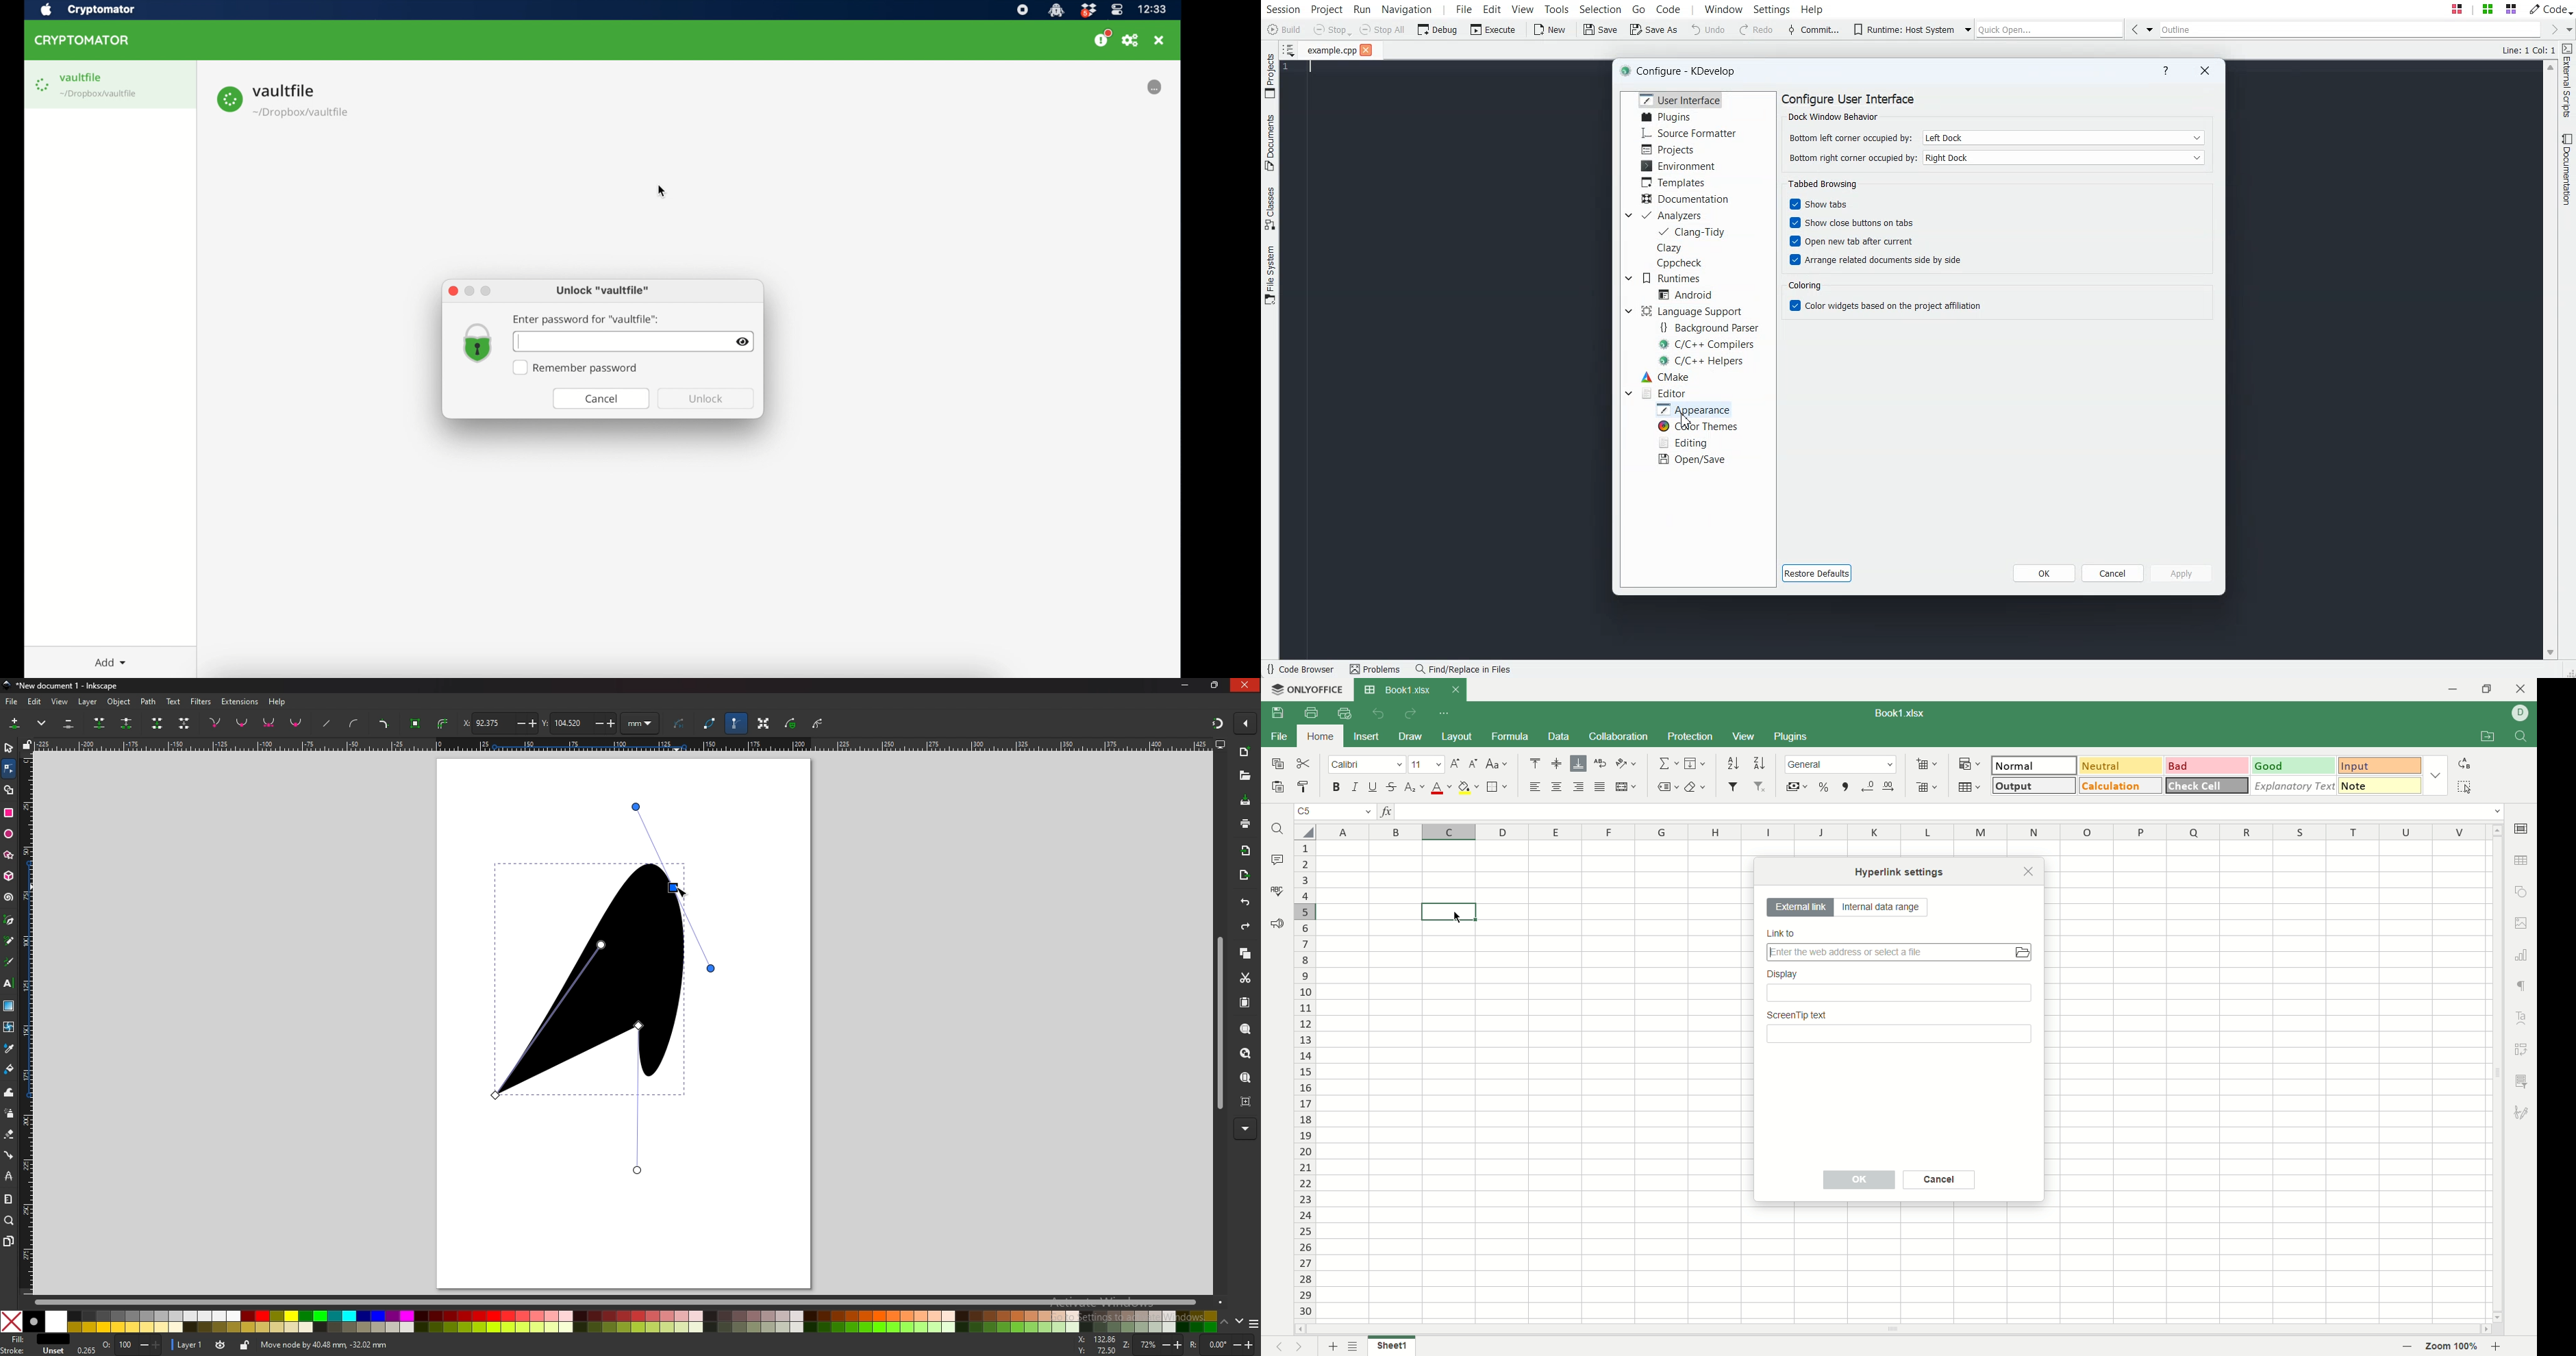 The height and width of the screenshot is (1372, 2576). I want to click on close, so click(1245, 685).